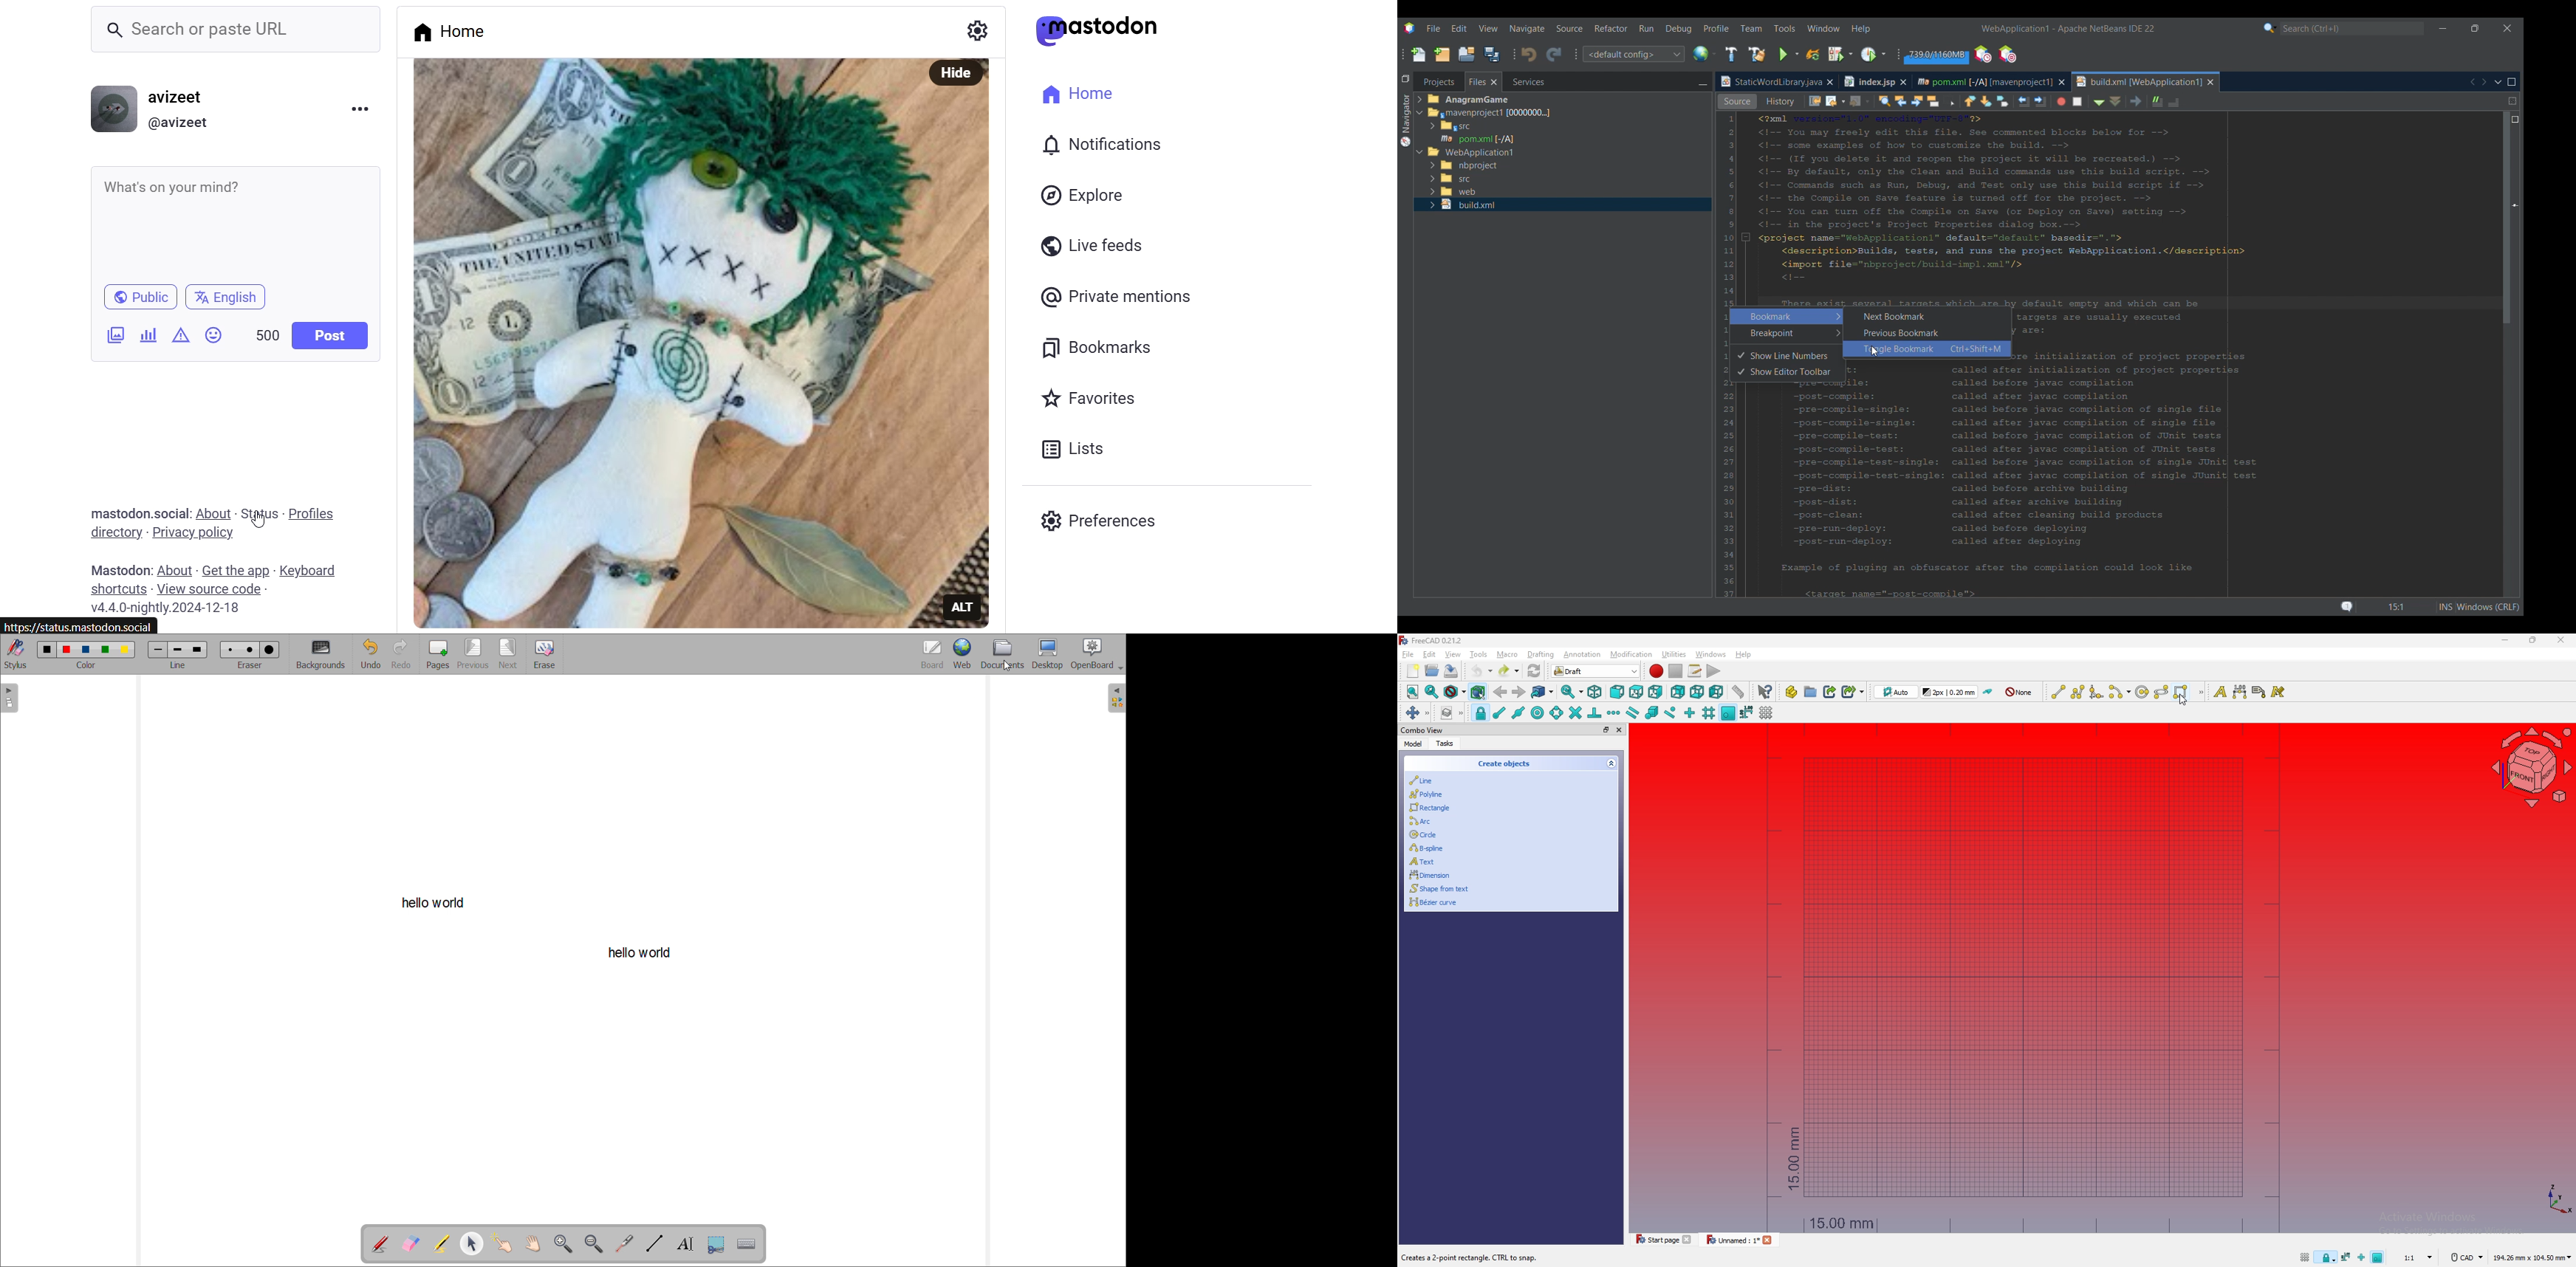  Describe the element at coordinates (112, 107) in the screenshot. I see `display picture` at that location.